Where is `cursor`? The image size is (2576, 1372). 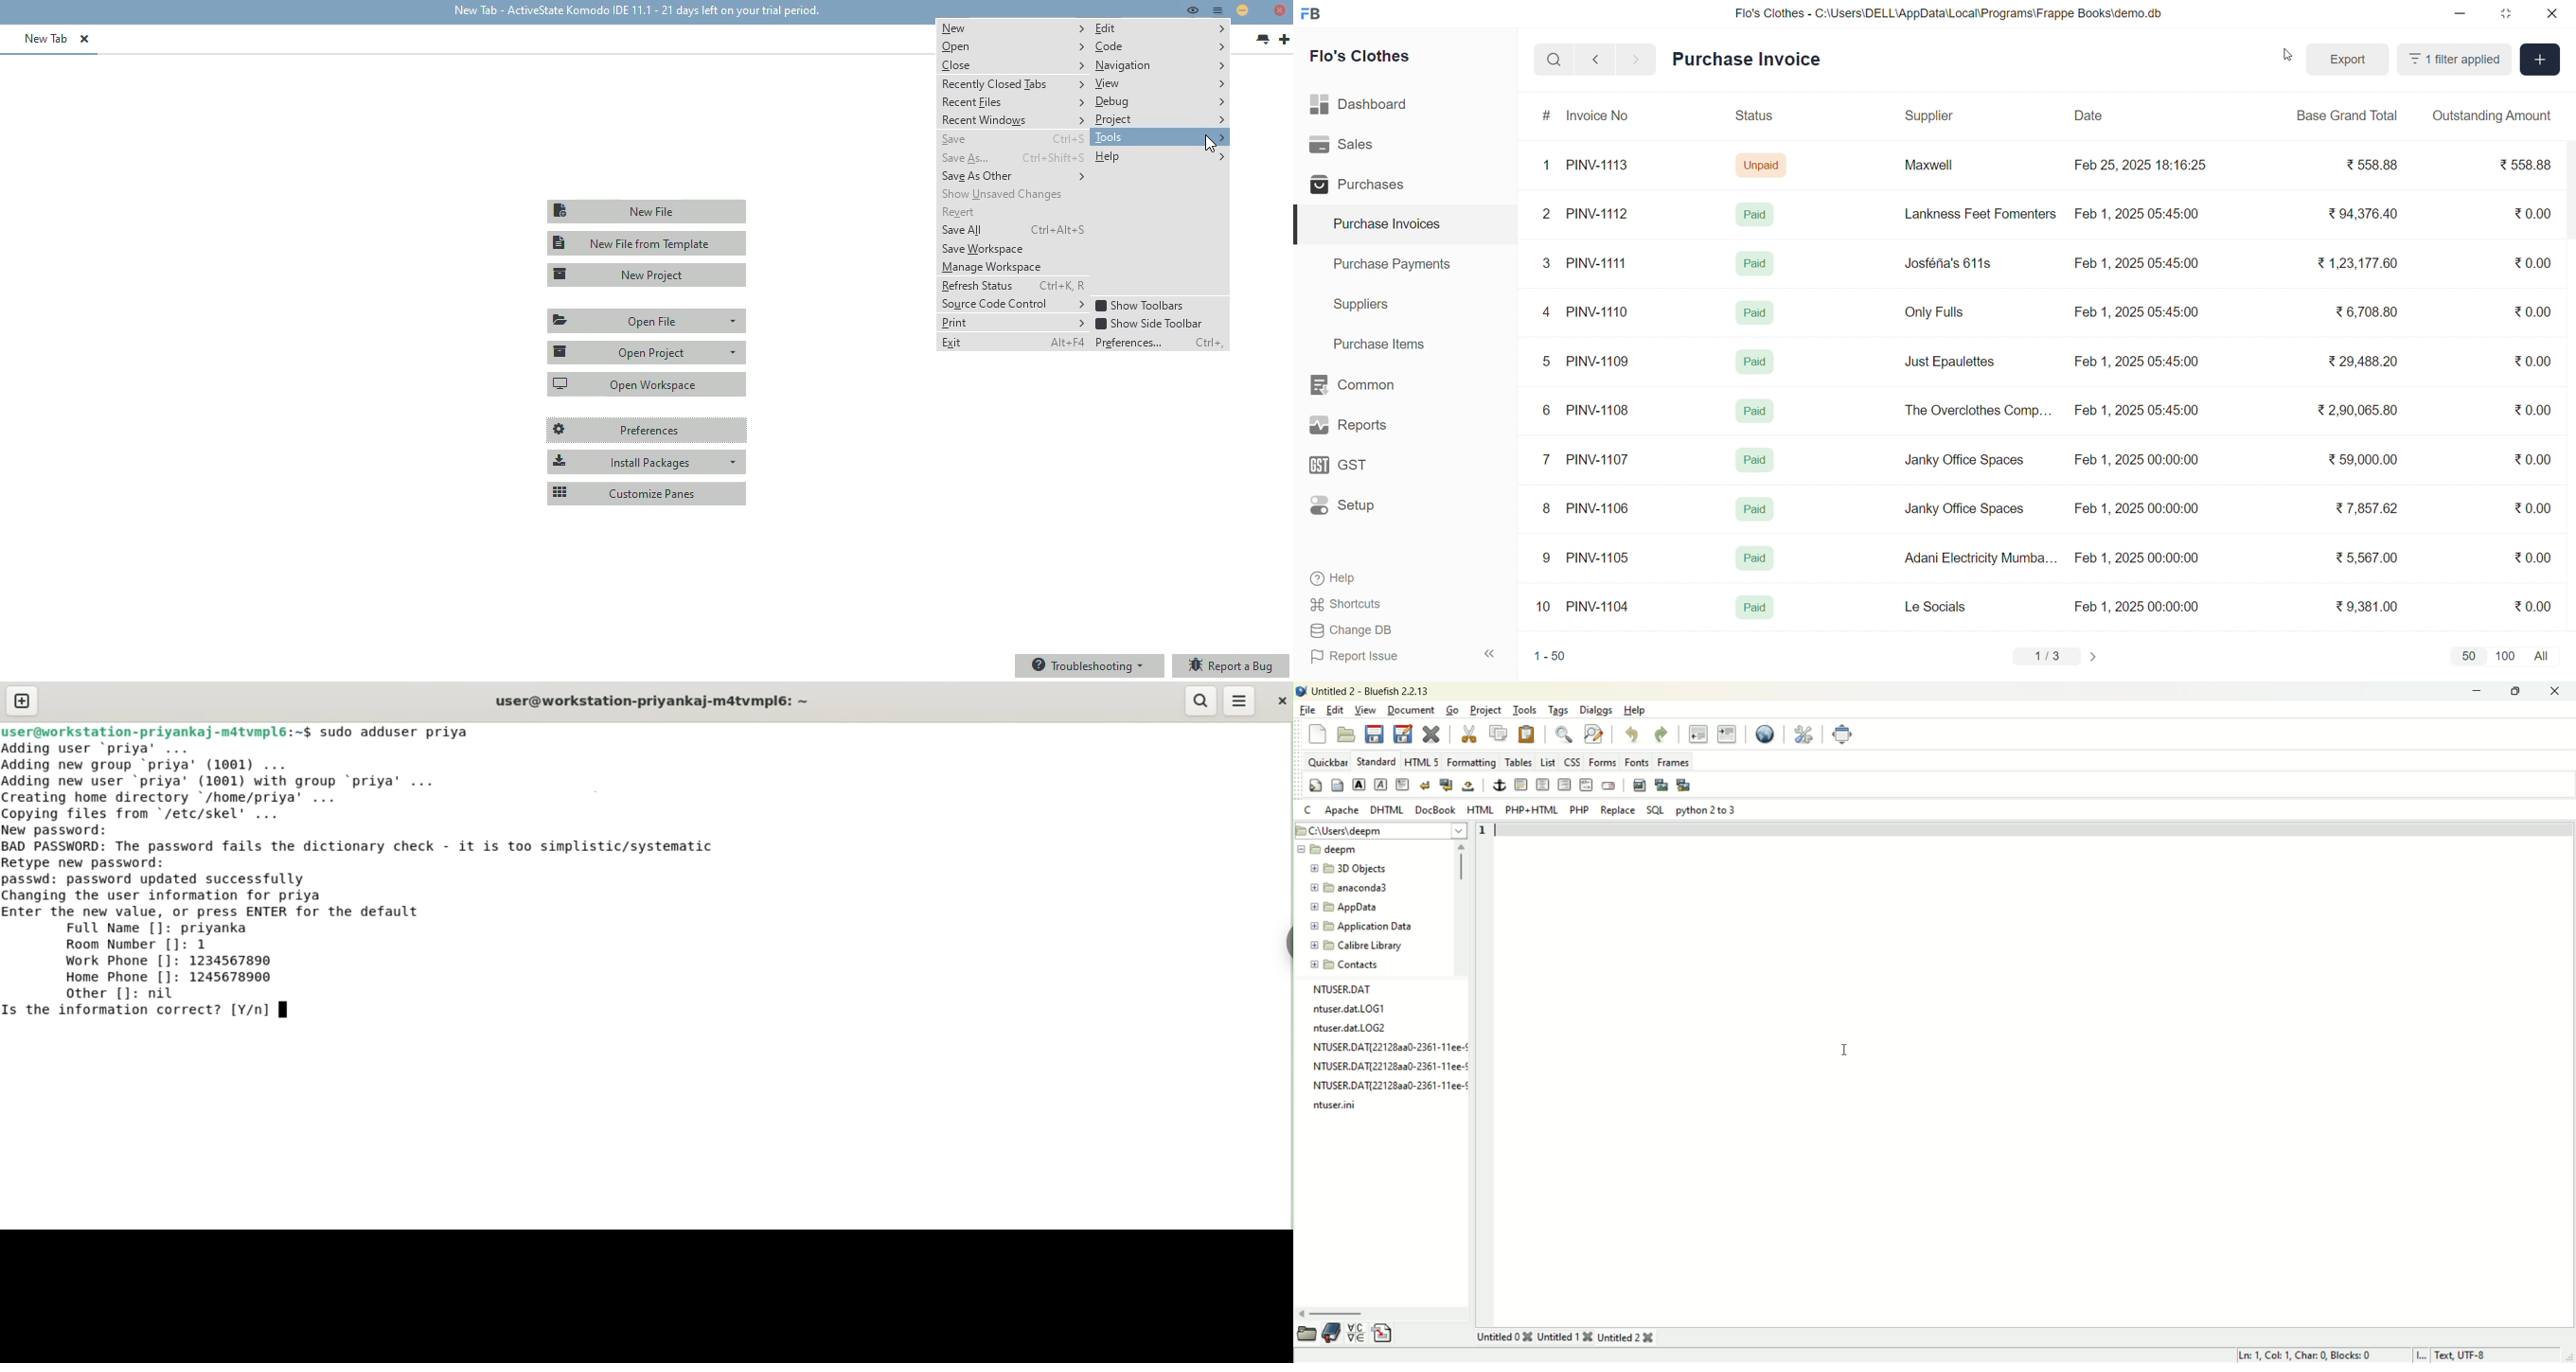 cursor is located at coordinates (2284, 58).